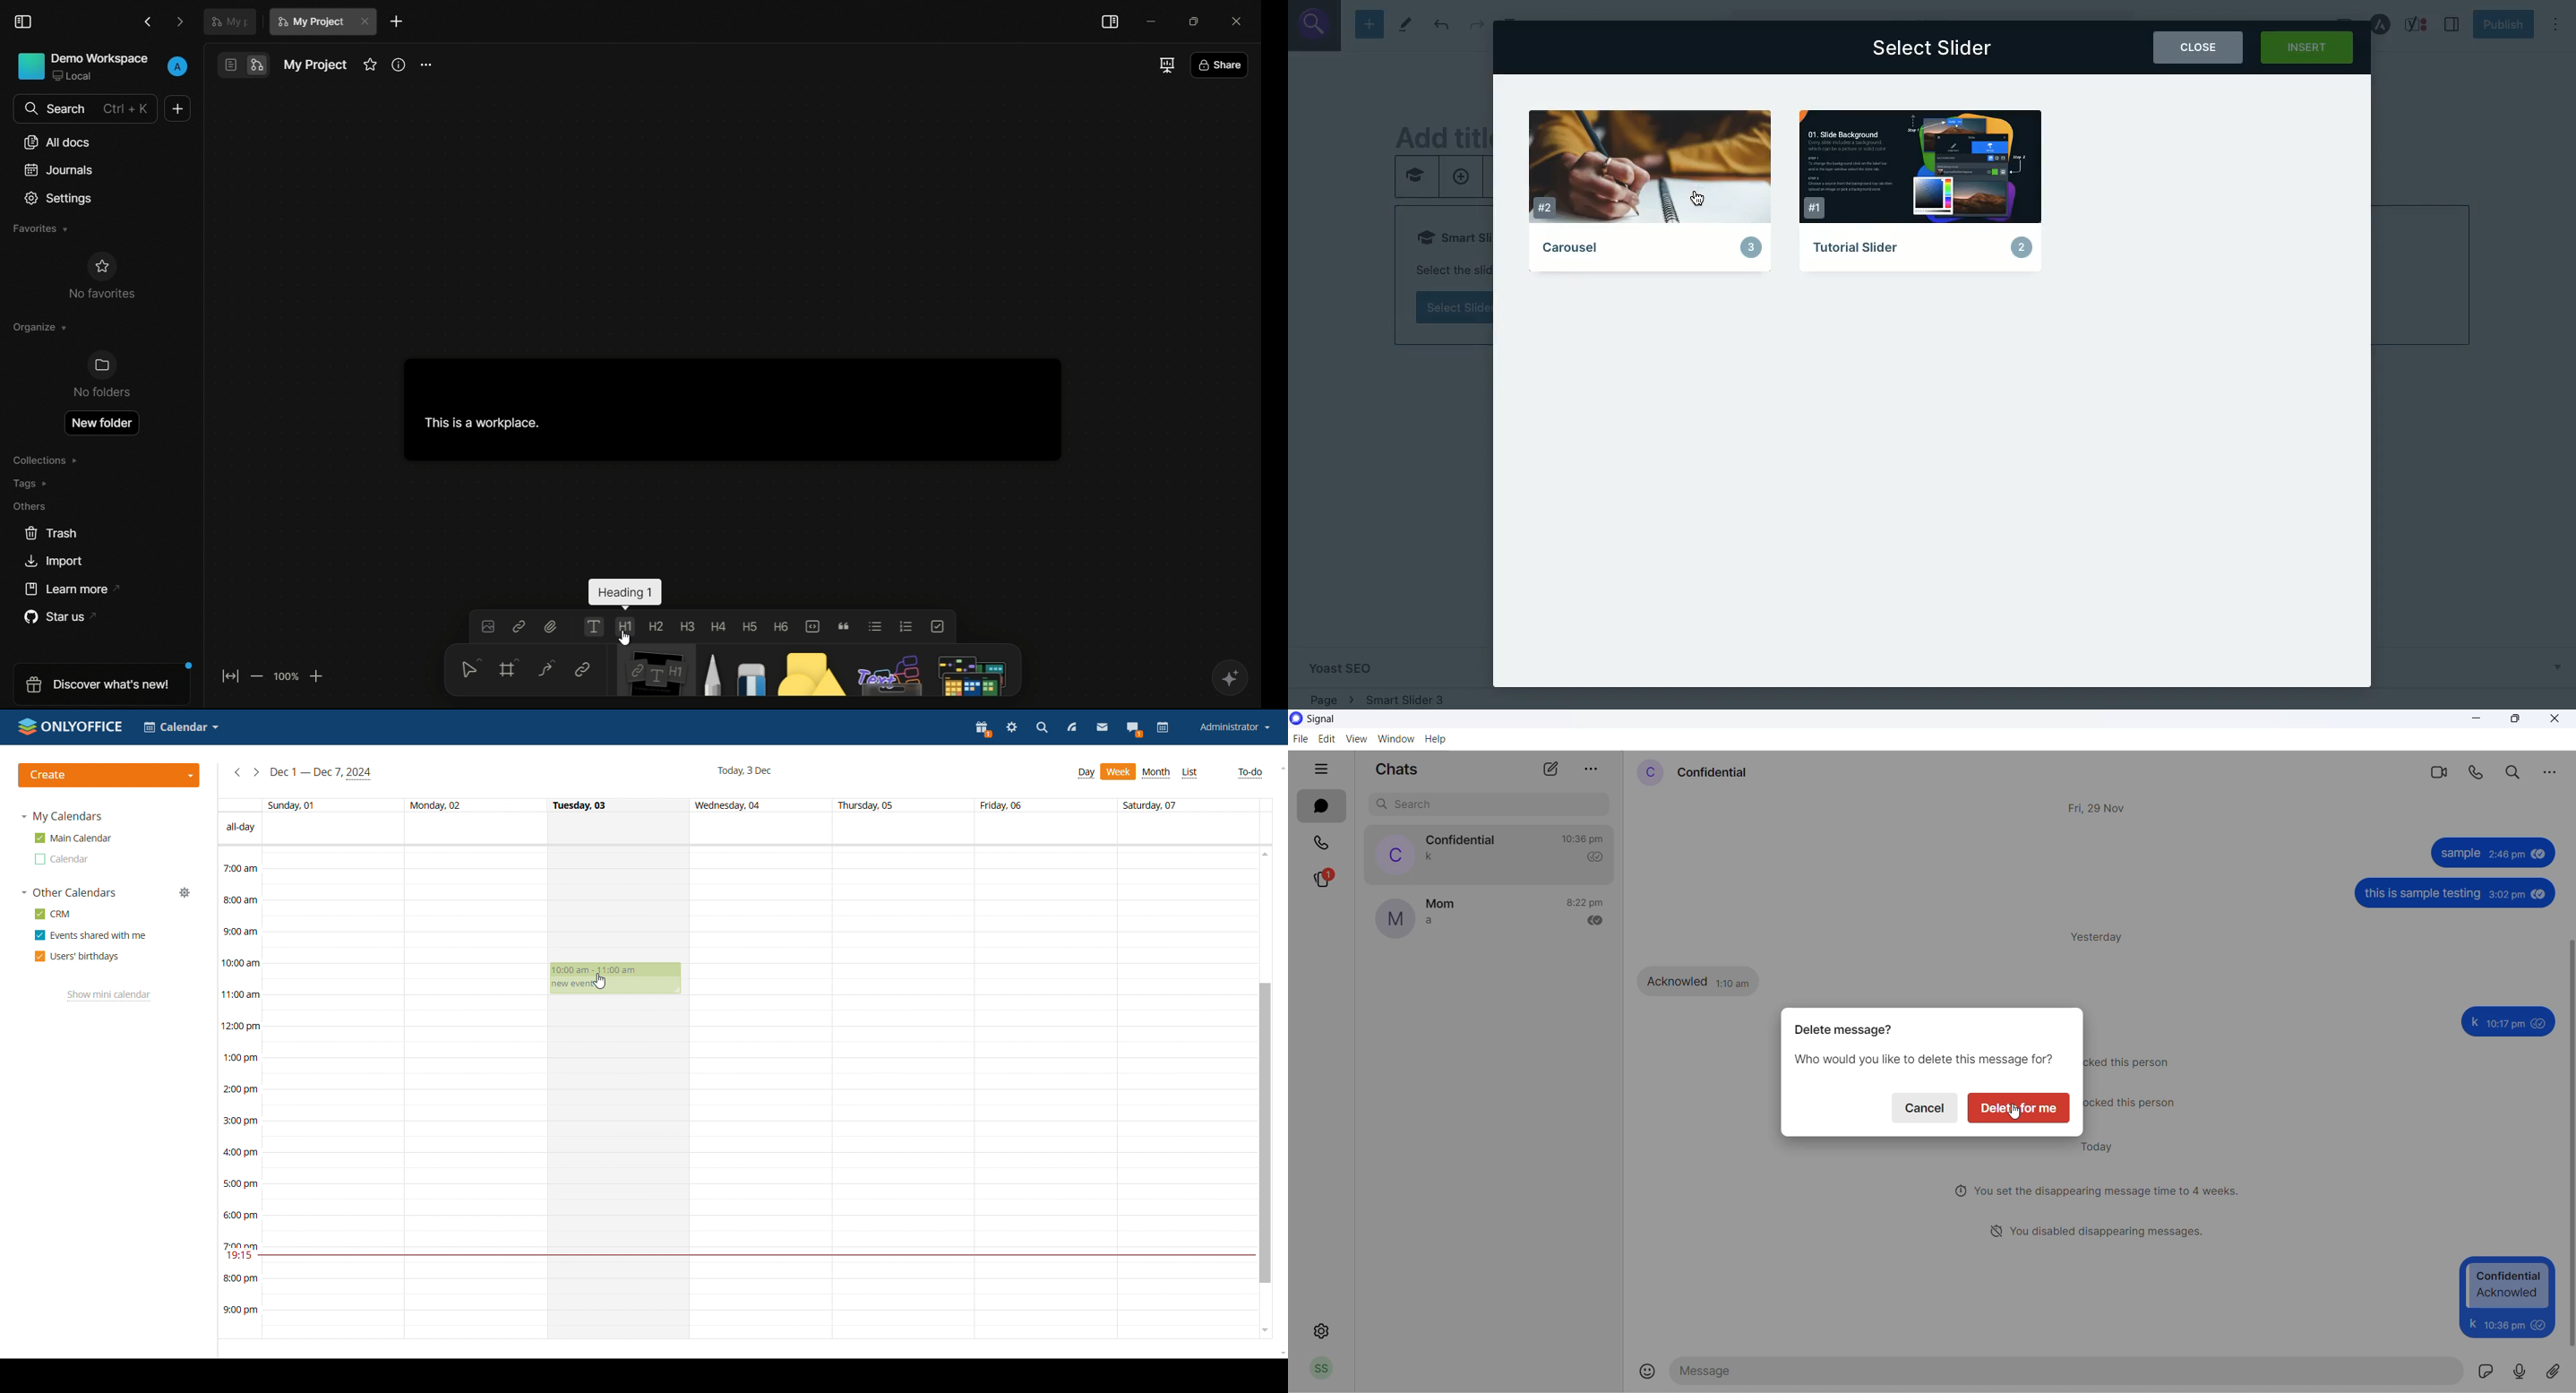 The image size is (2576, 1400). What do you see at coordinates (813, 625) in the screenshot?
I see `code block` at bounding box center [813, 625].